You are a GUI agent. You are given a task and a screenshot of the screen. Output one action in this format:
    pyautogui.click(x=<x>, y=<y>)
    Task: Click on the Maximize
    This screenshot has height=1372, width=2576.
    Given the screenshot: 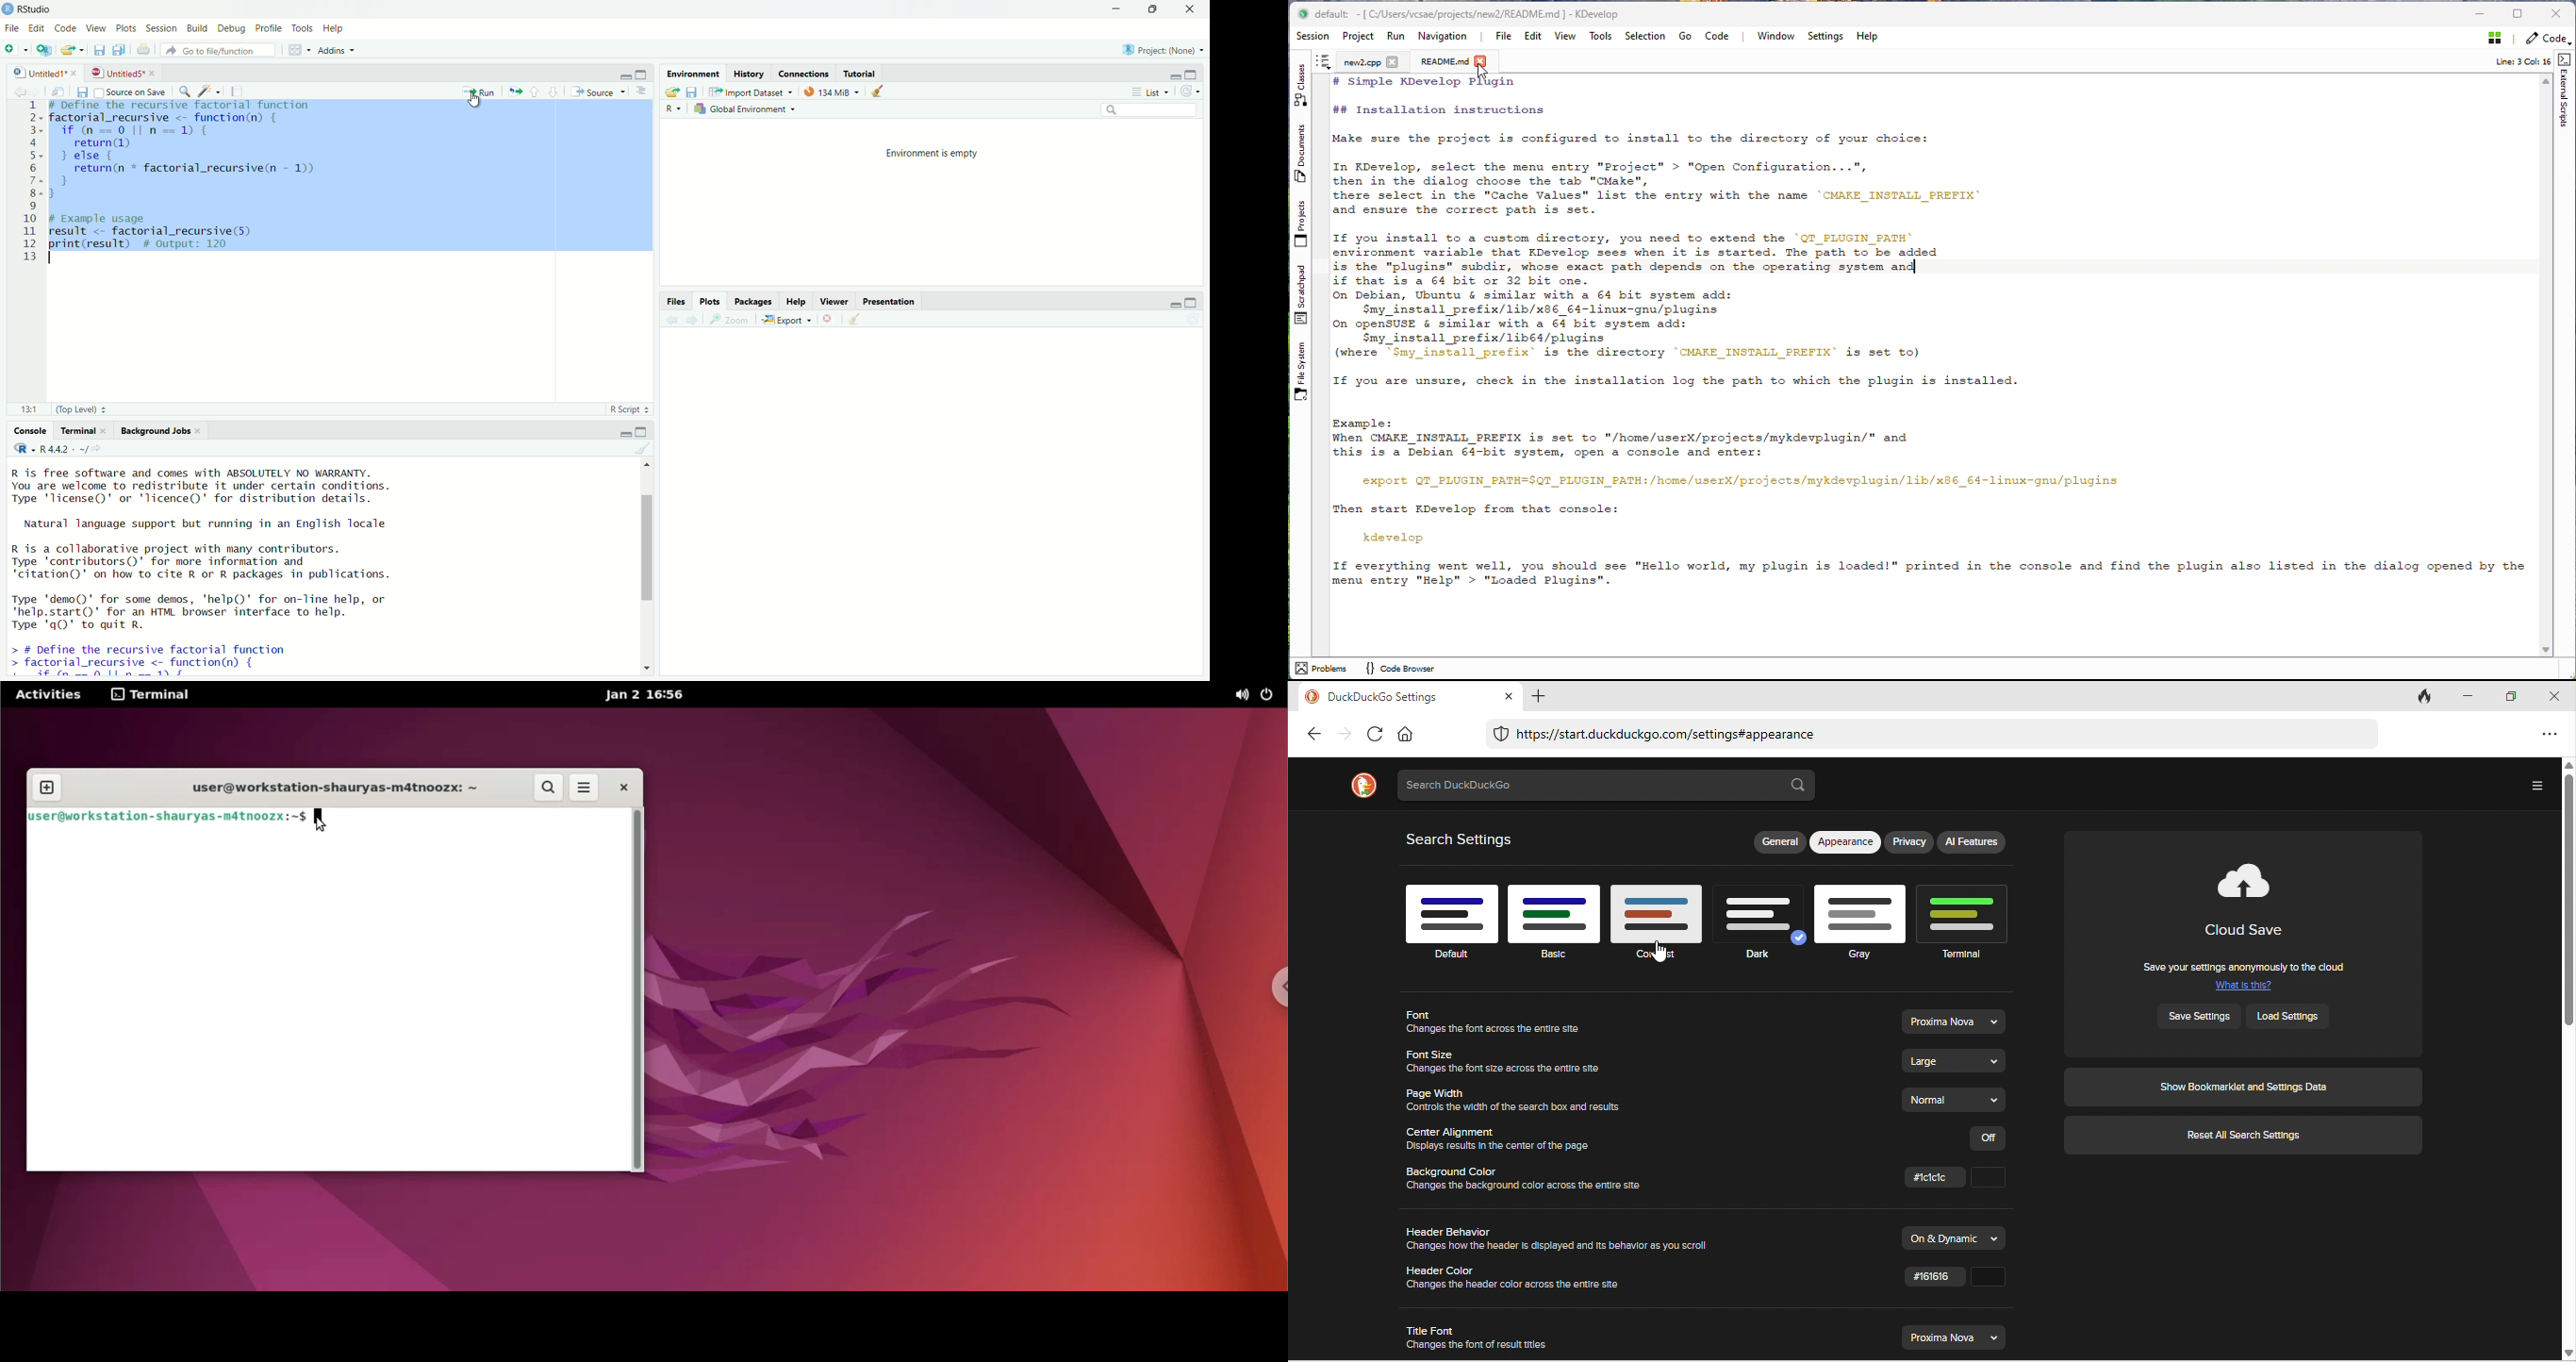 What is the action you would take?
    pyautogui.click(x=1150, y=10)
    